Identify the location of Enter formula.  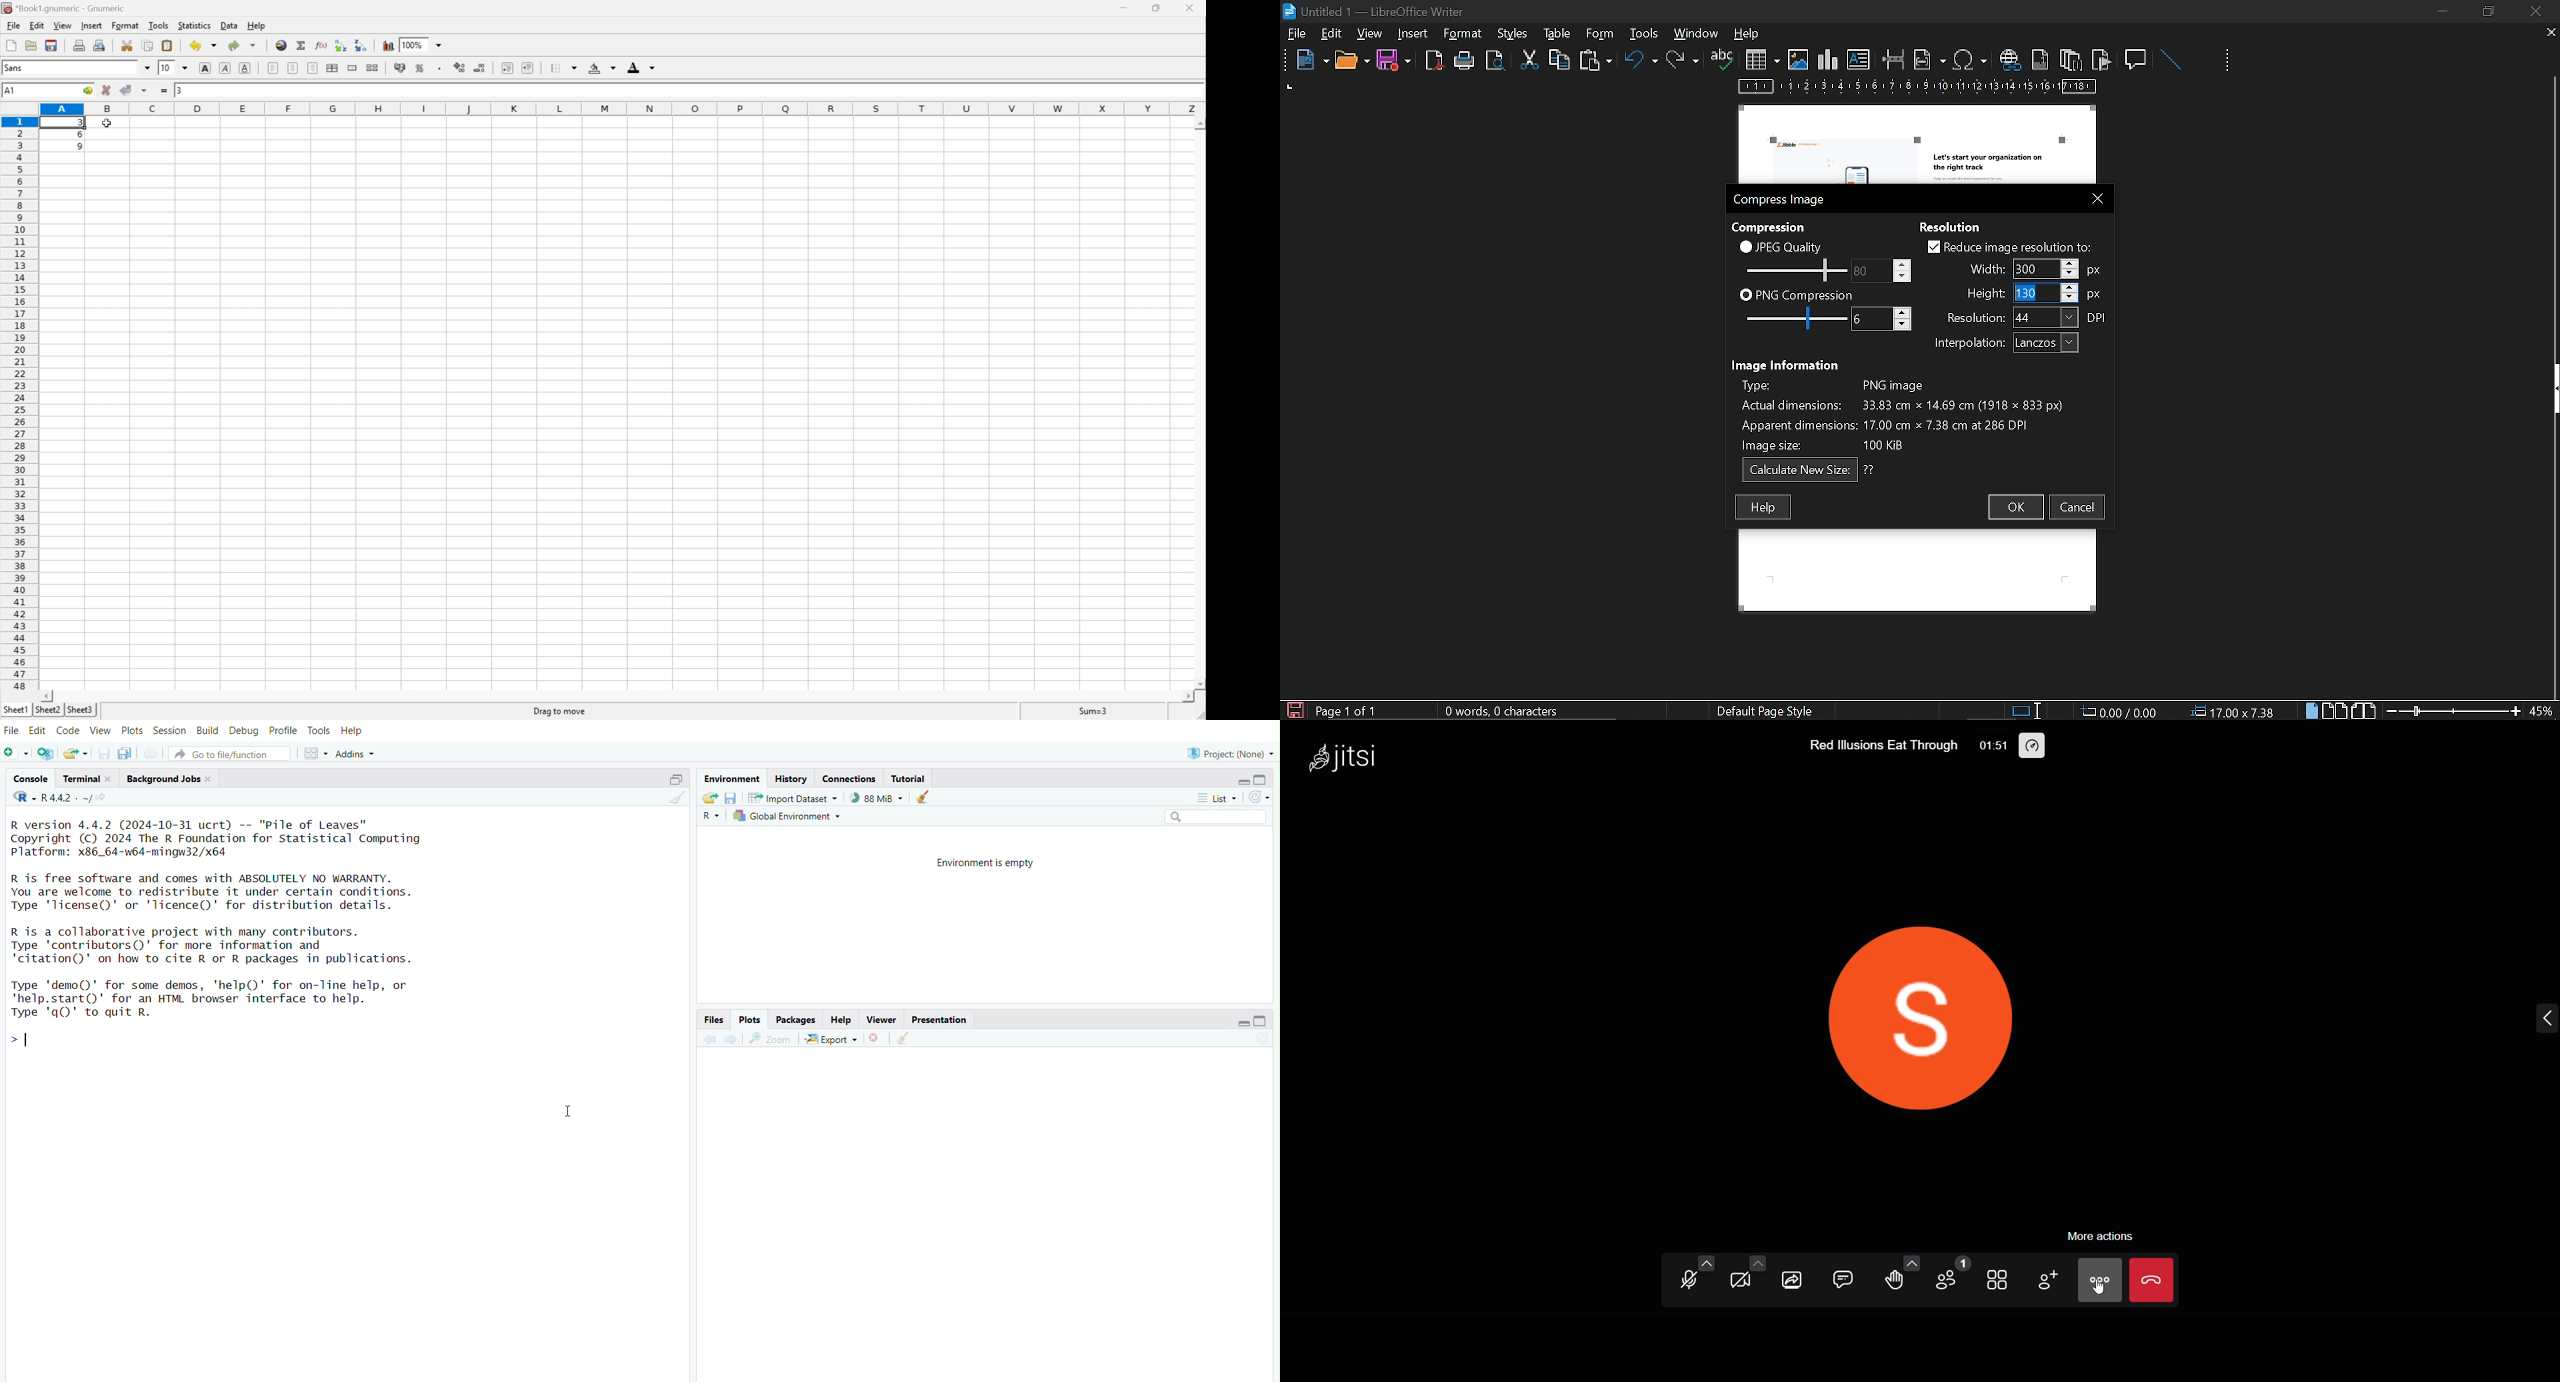
(163, 90).